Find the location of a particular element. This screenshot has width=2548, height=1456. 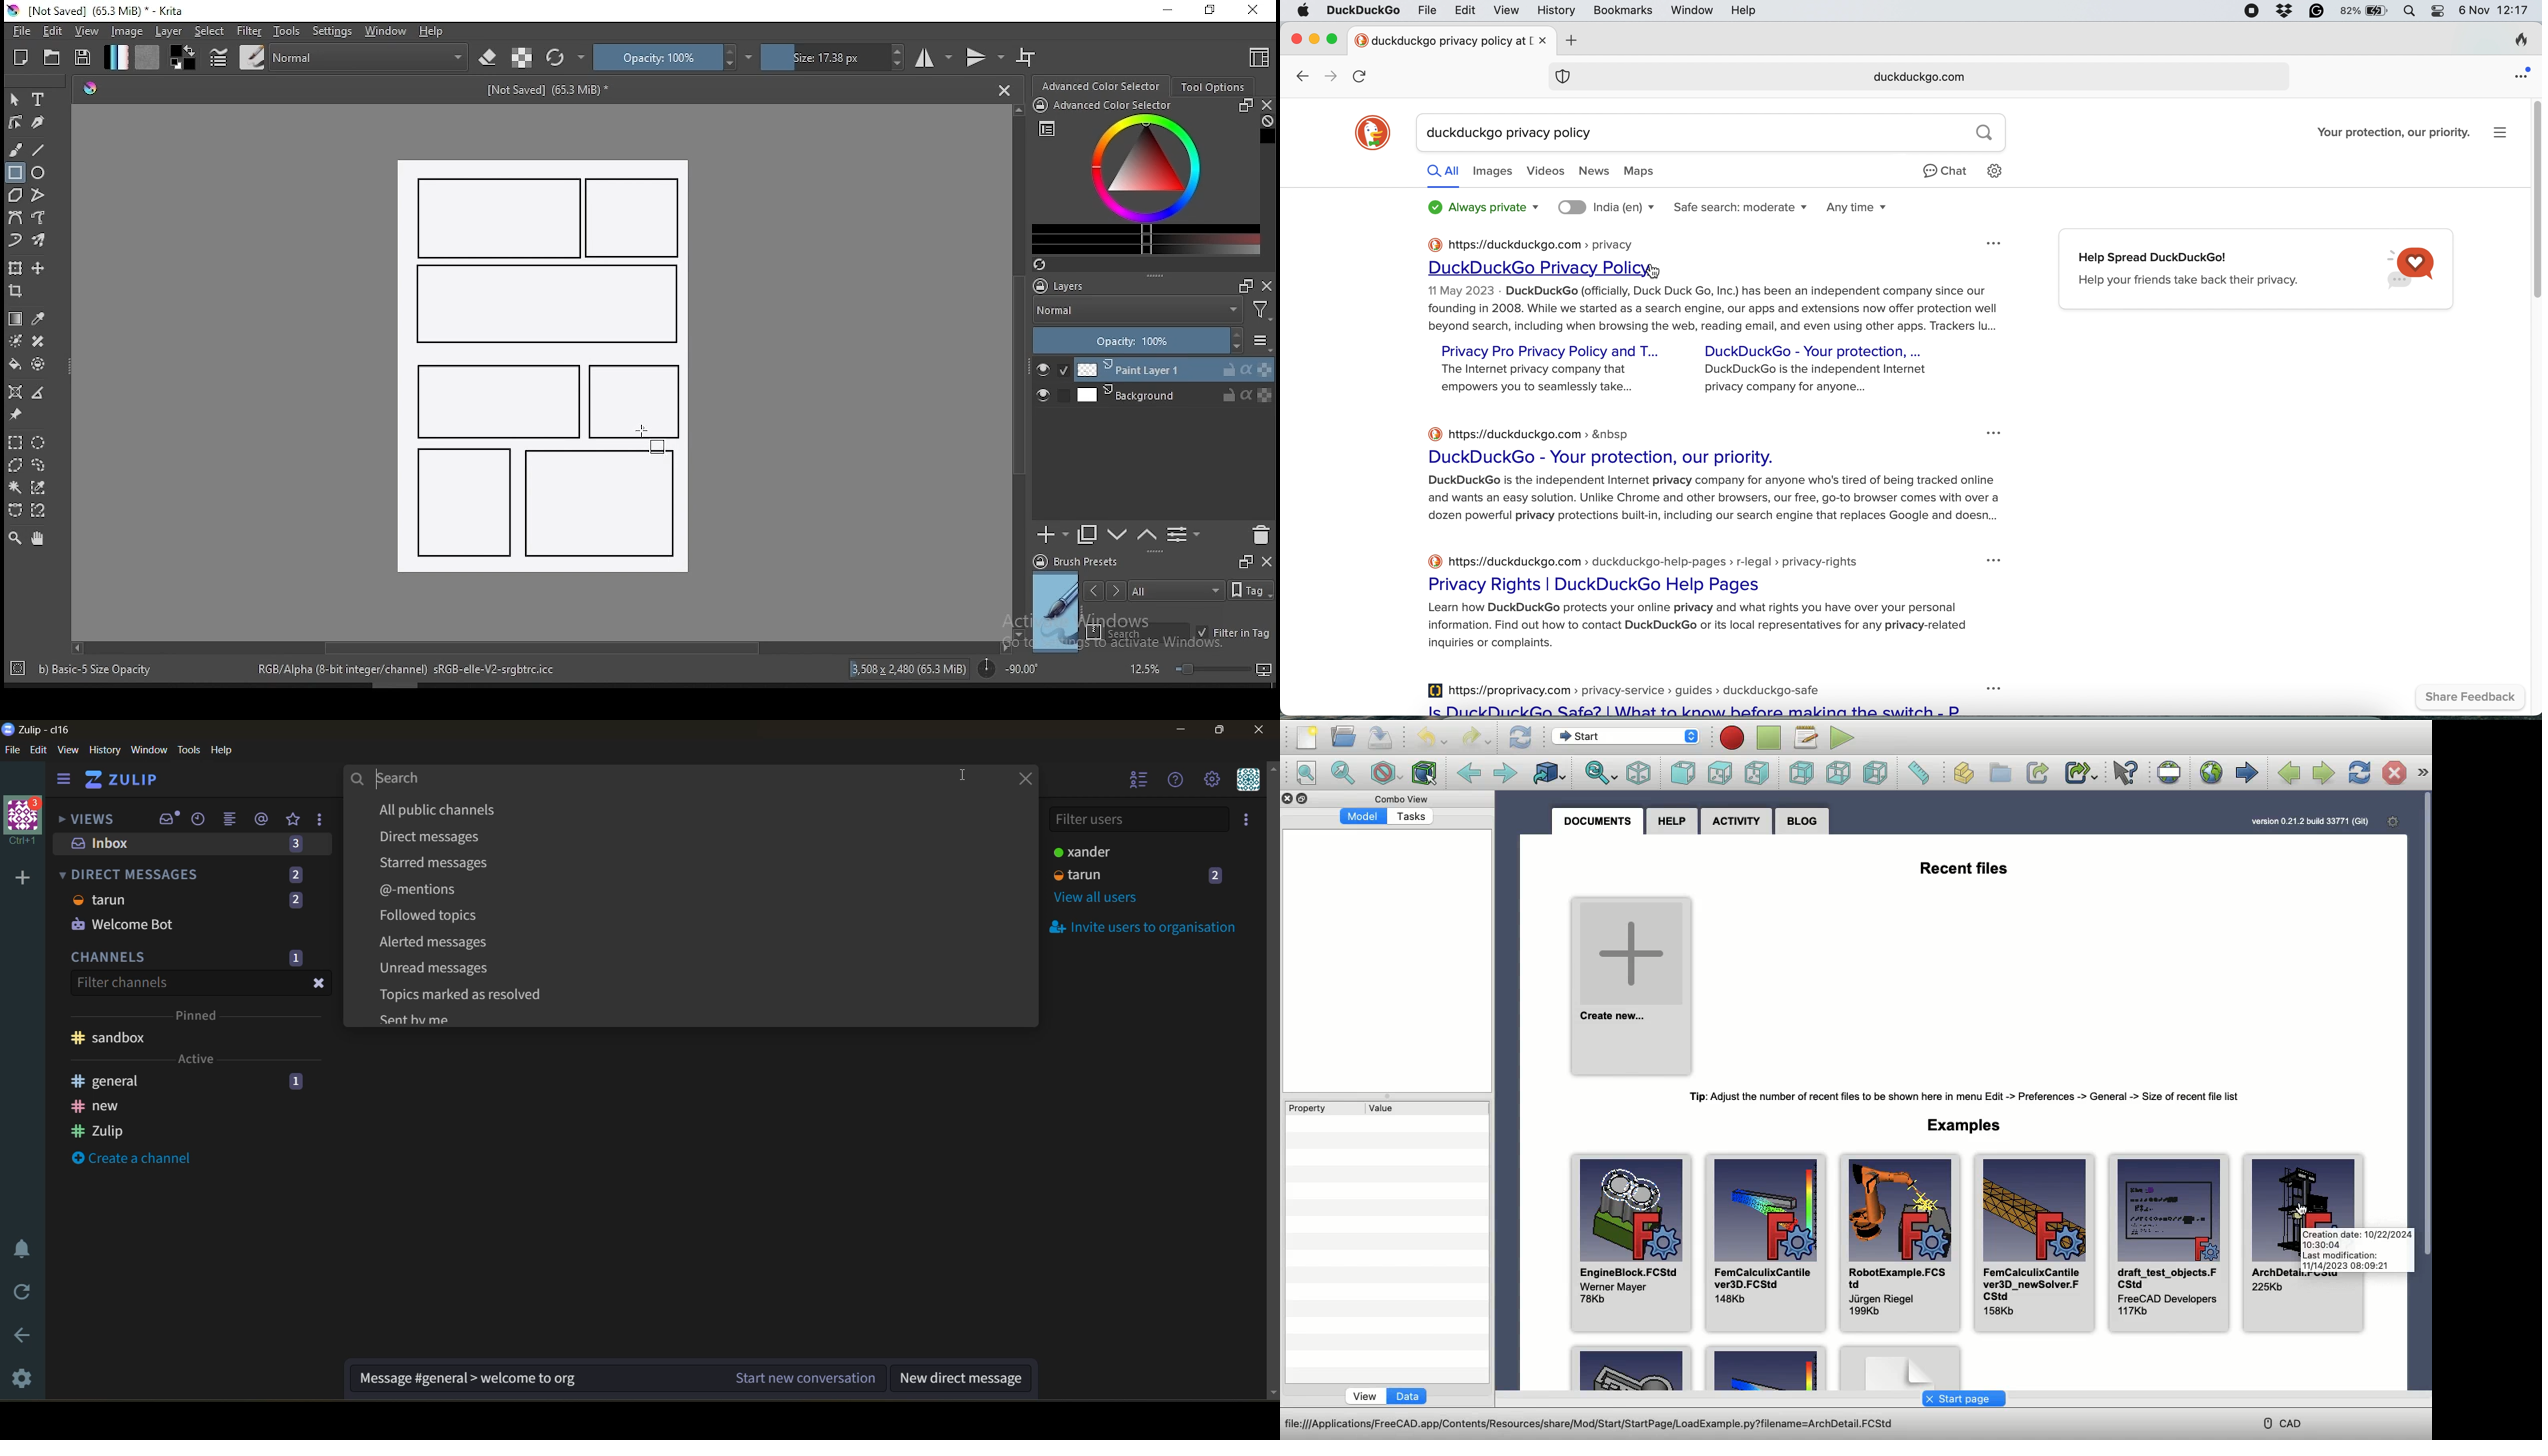

Activity is located at coordinates (1734, 820).